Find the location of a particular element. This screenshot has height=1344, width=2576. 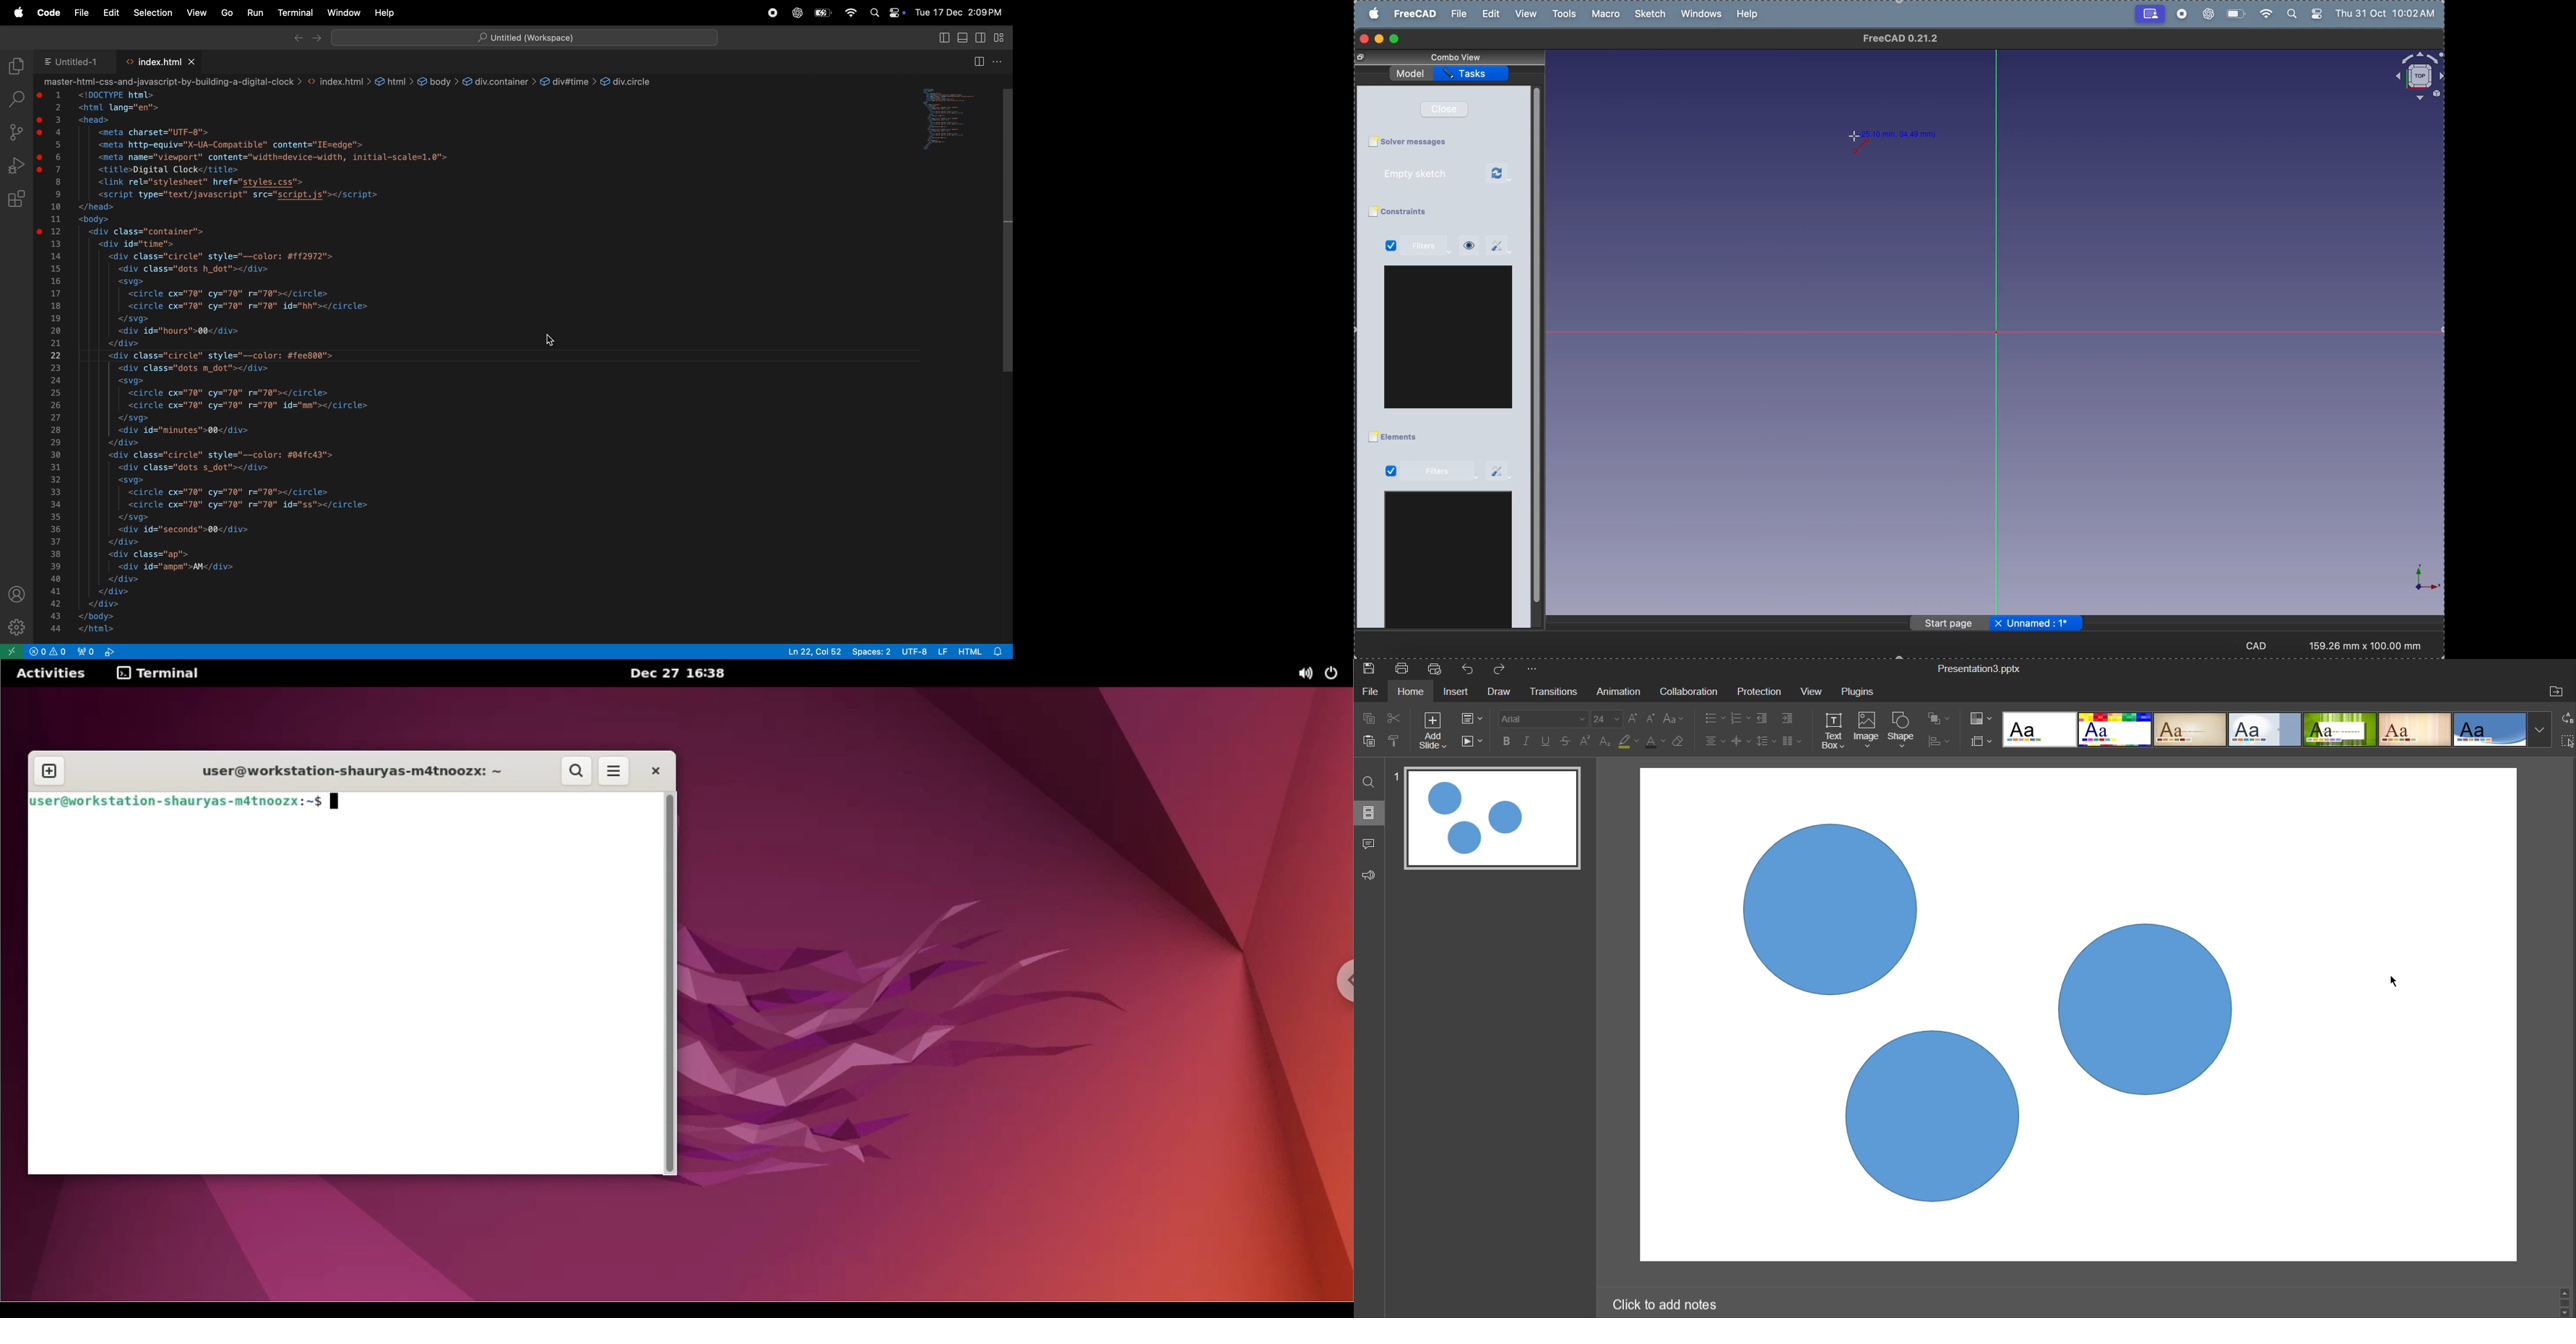

view is located at coordinates (1469, 246).